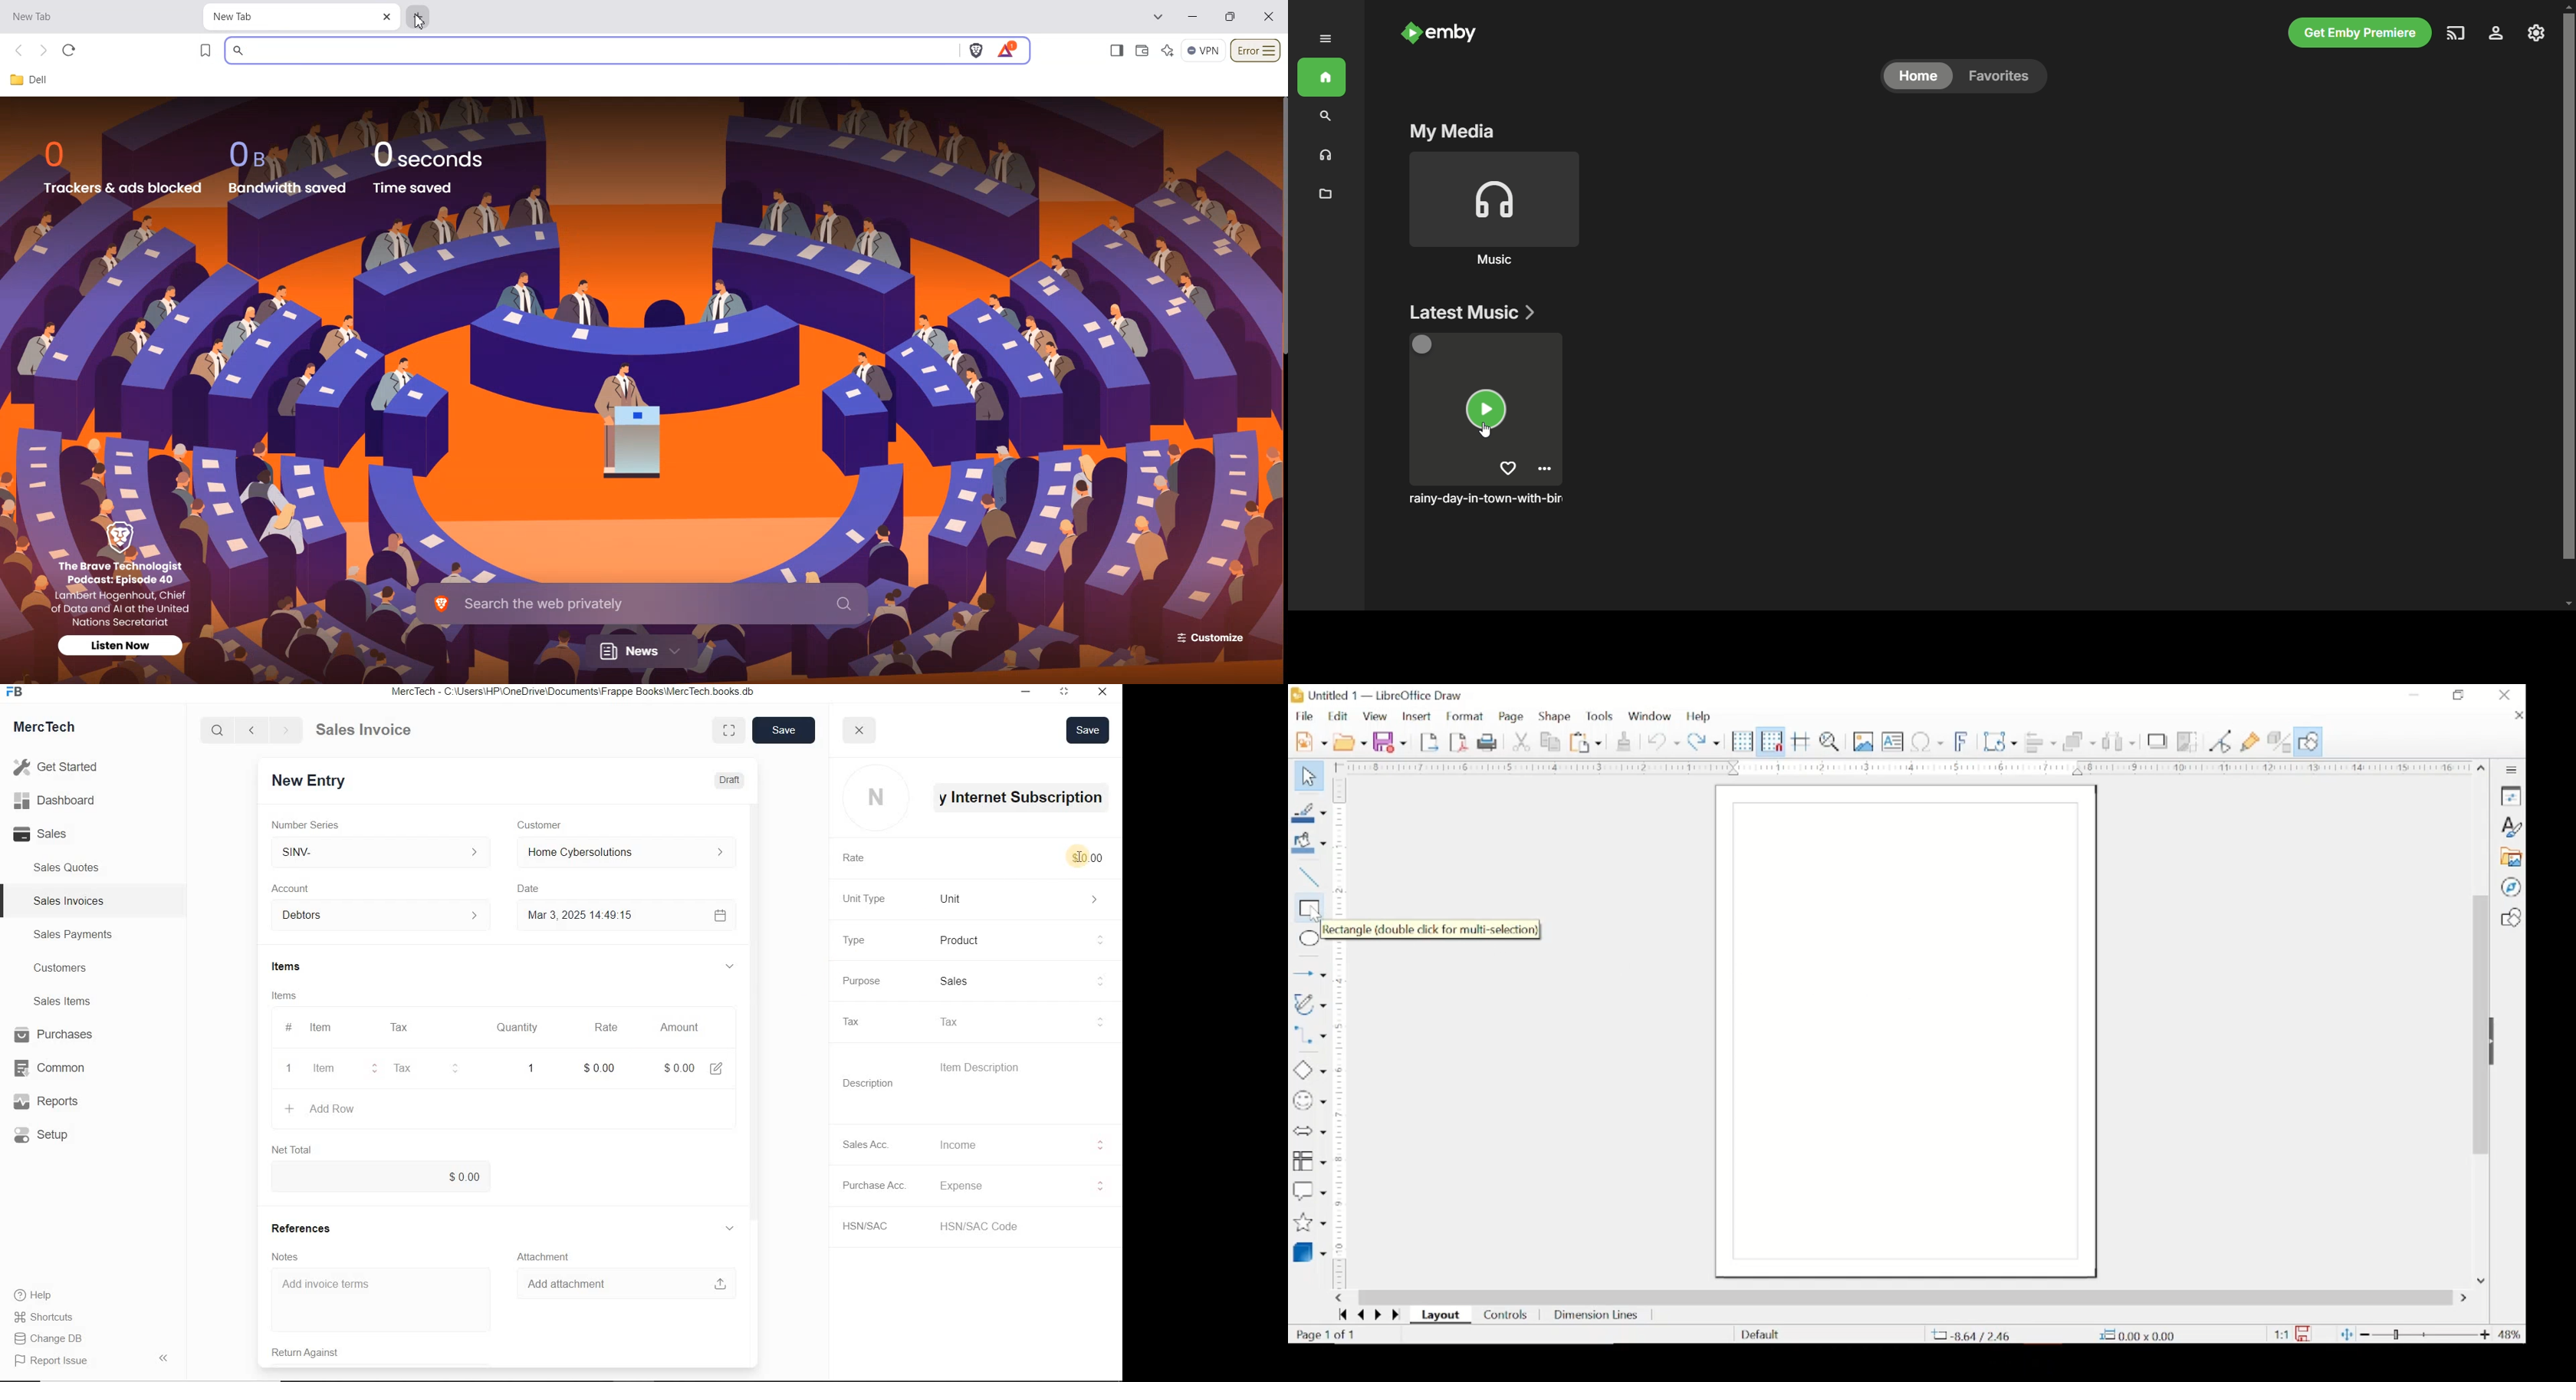  I want to click on Sales Quotes, so click(69, 867).